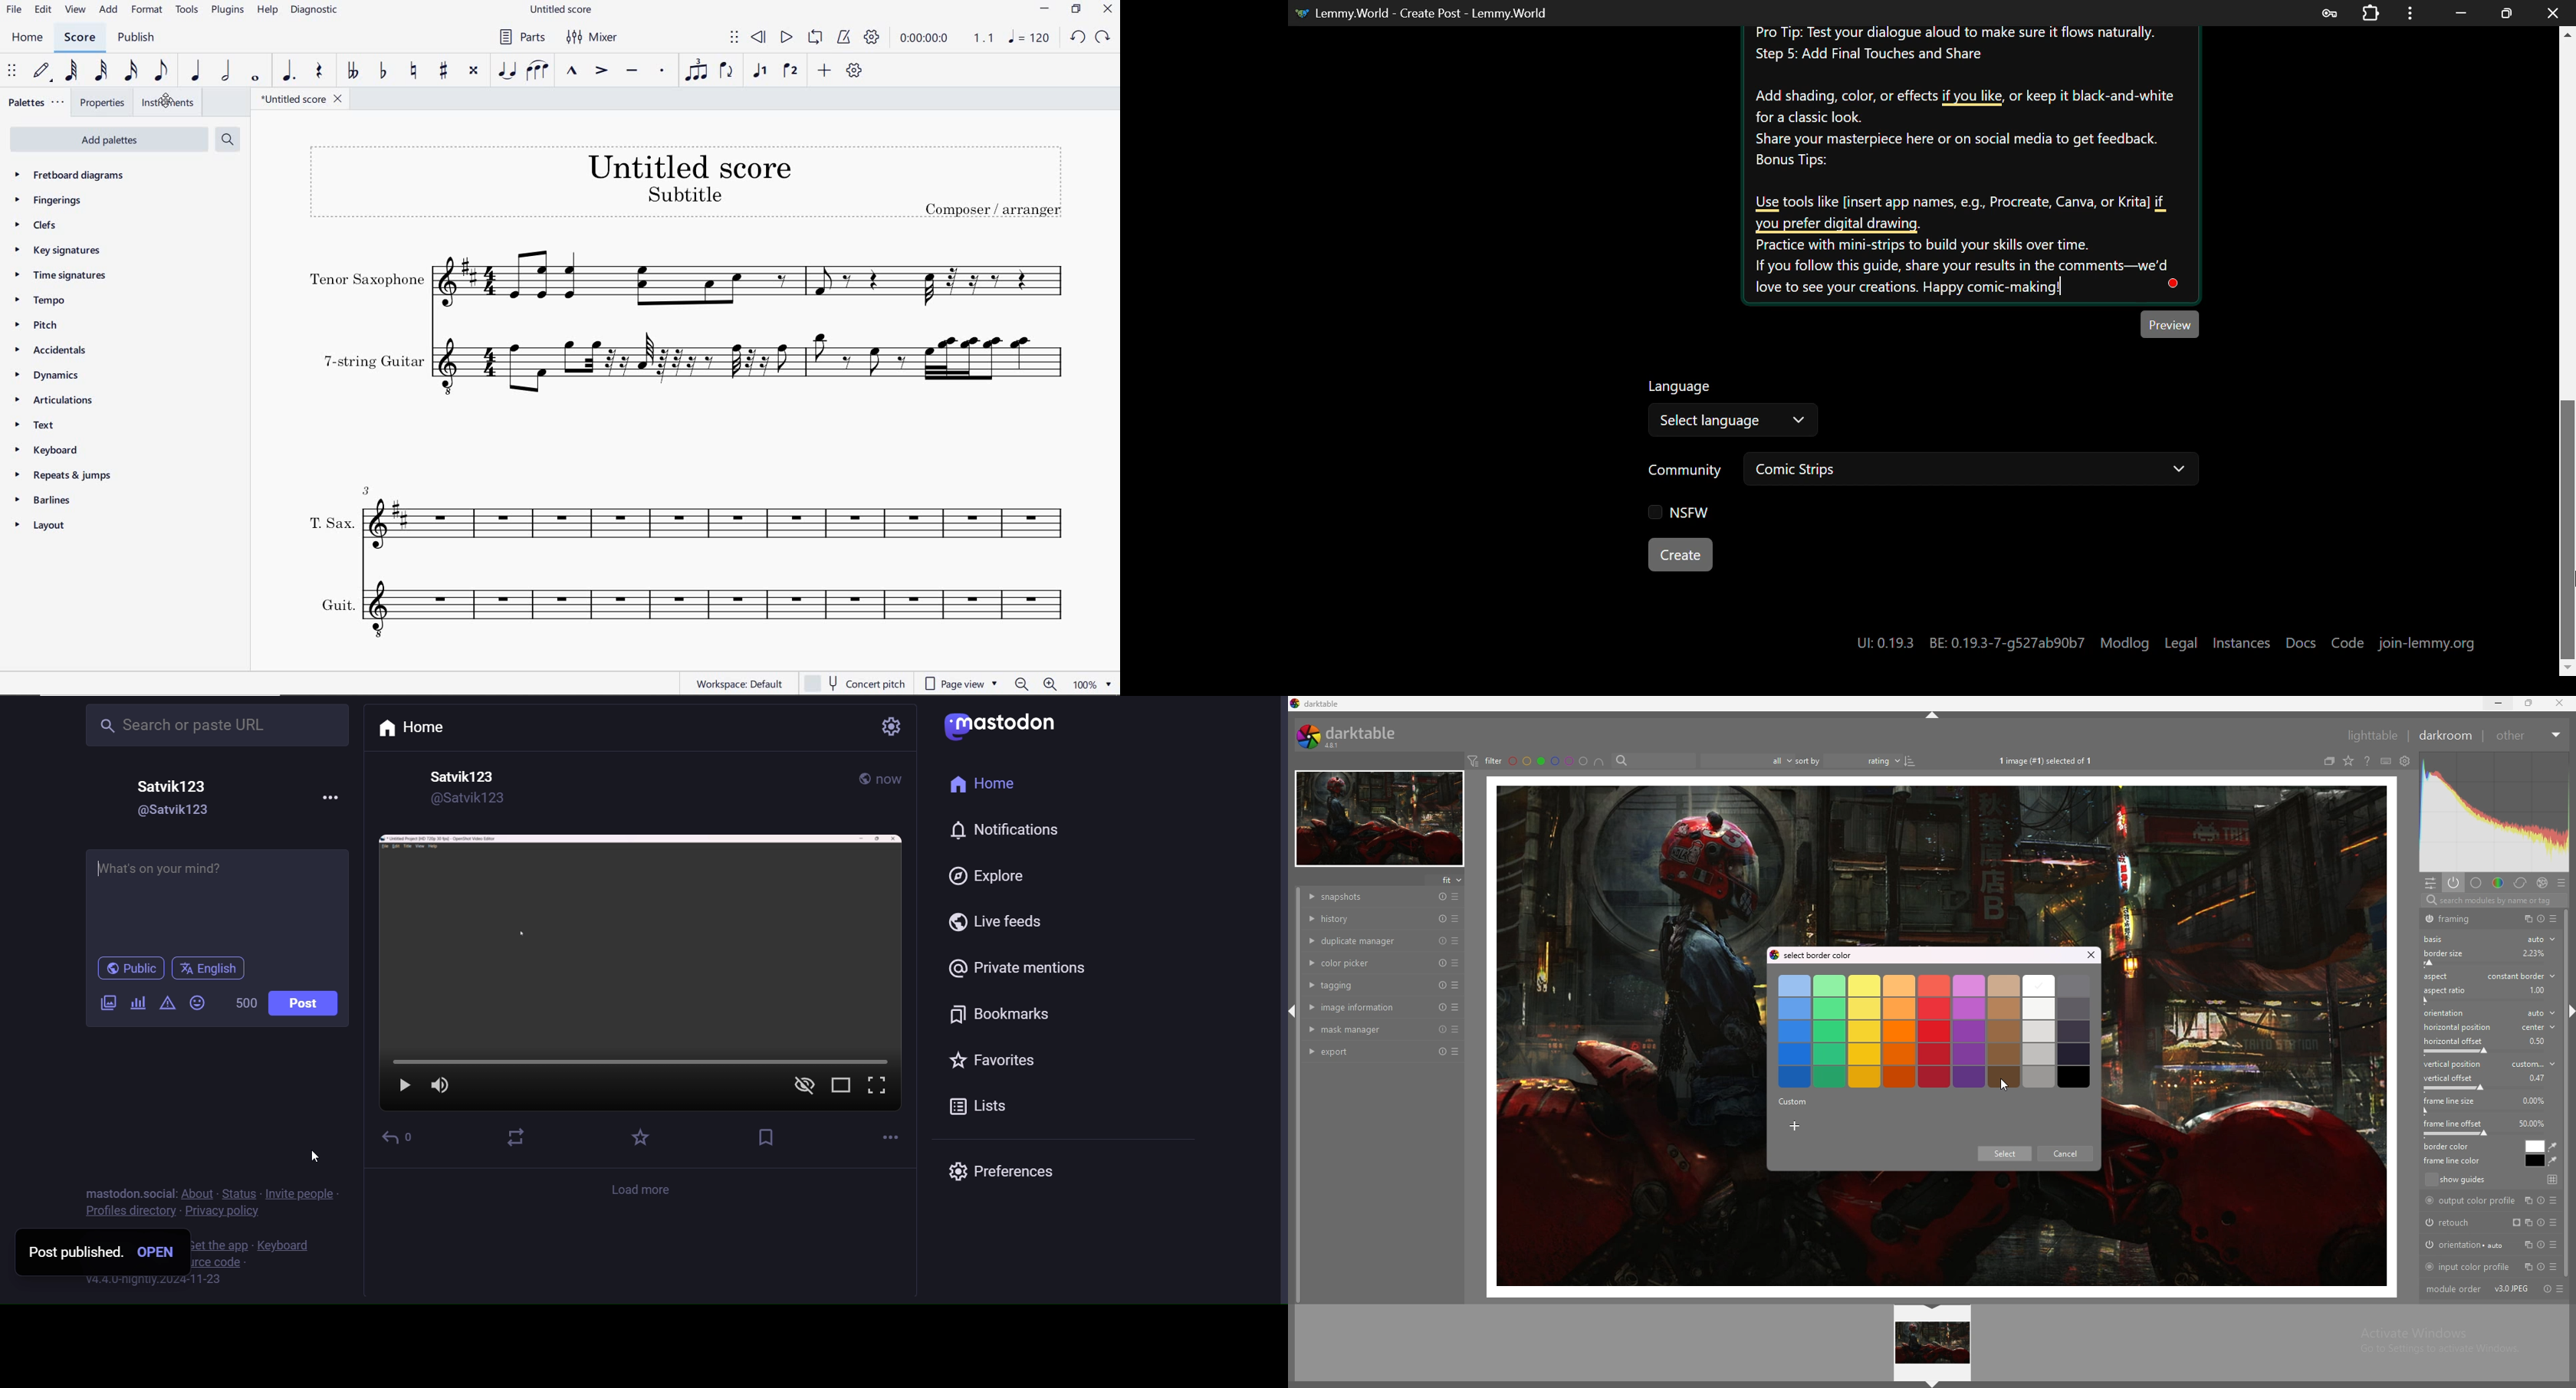 The image size is (2576, 1400). Describe the element at coordinates (2350, 642) in the screenshot. I see `Code` at that location.